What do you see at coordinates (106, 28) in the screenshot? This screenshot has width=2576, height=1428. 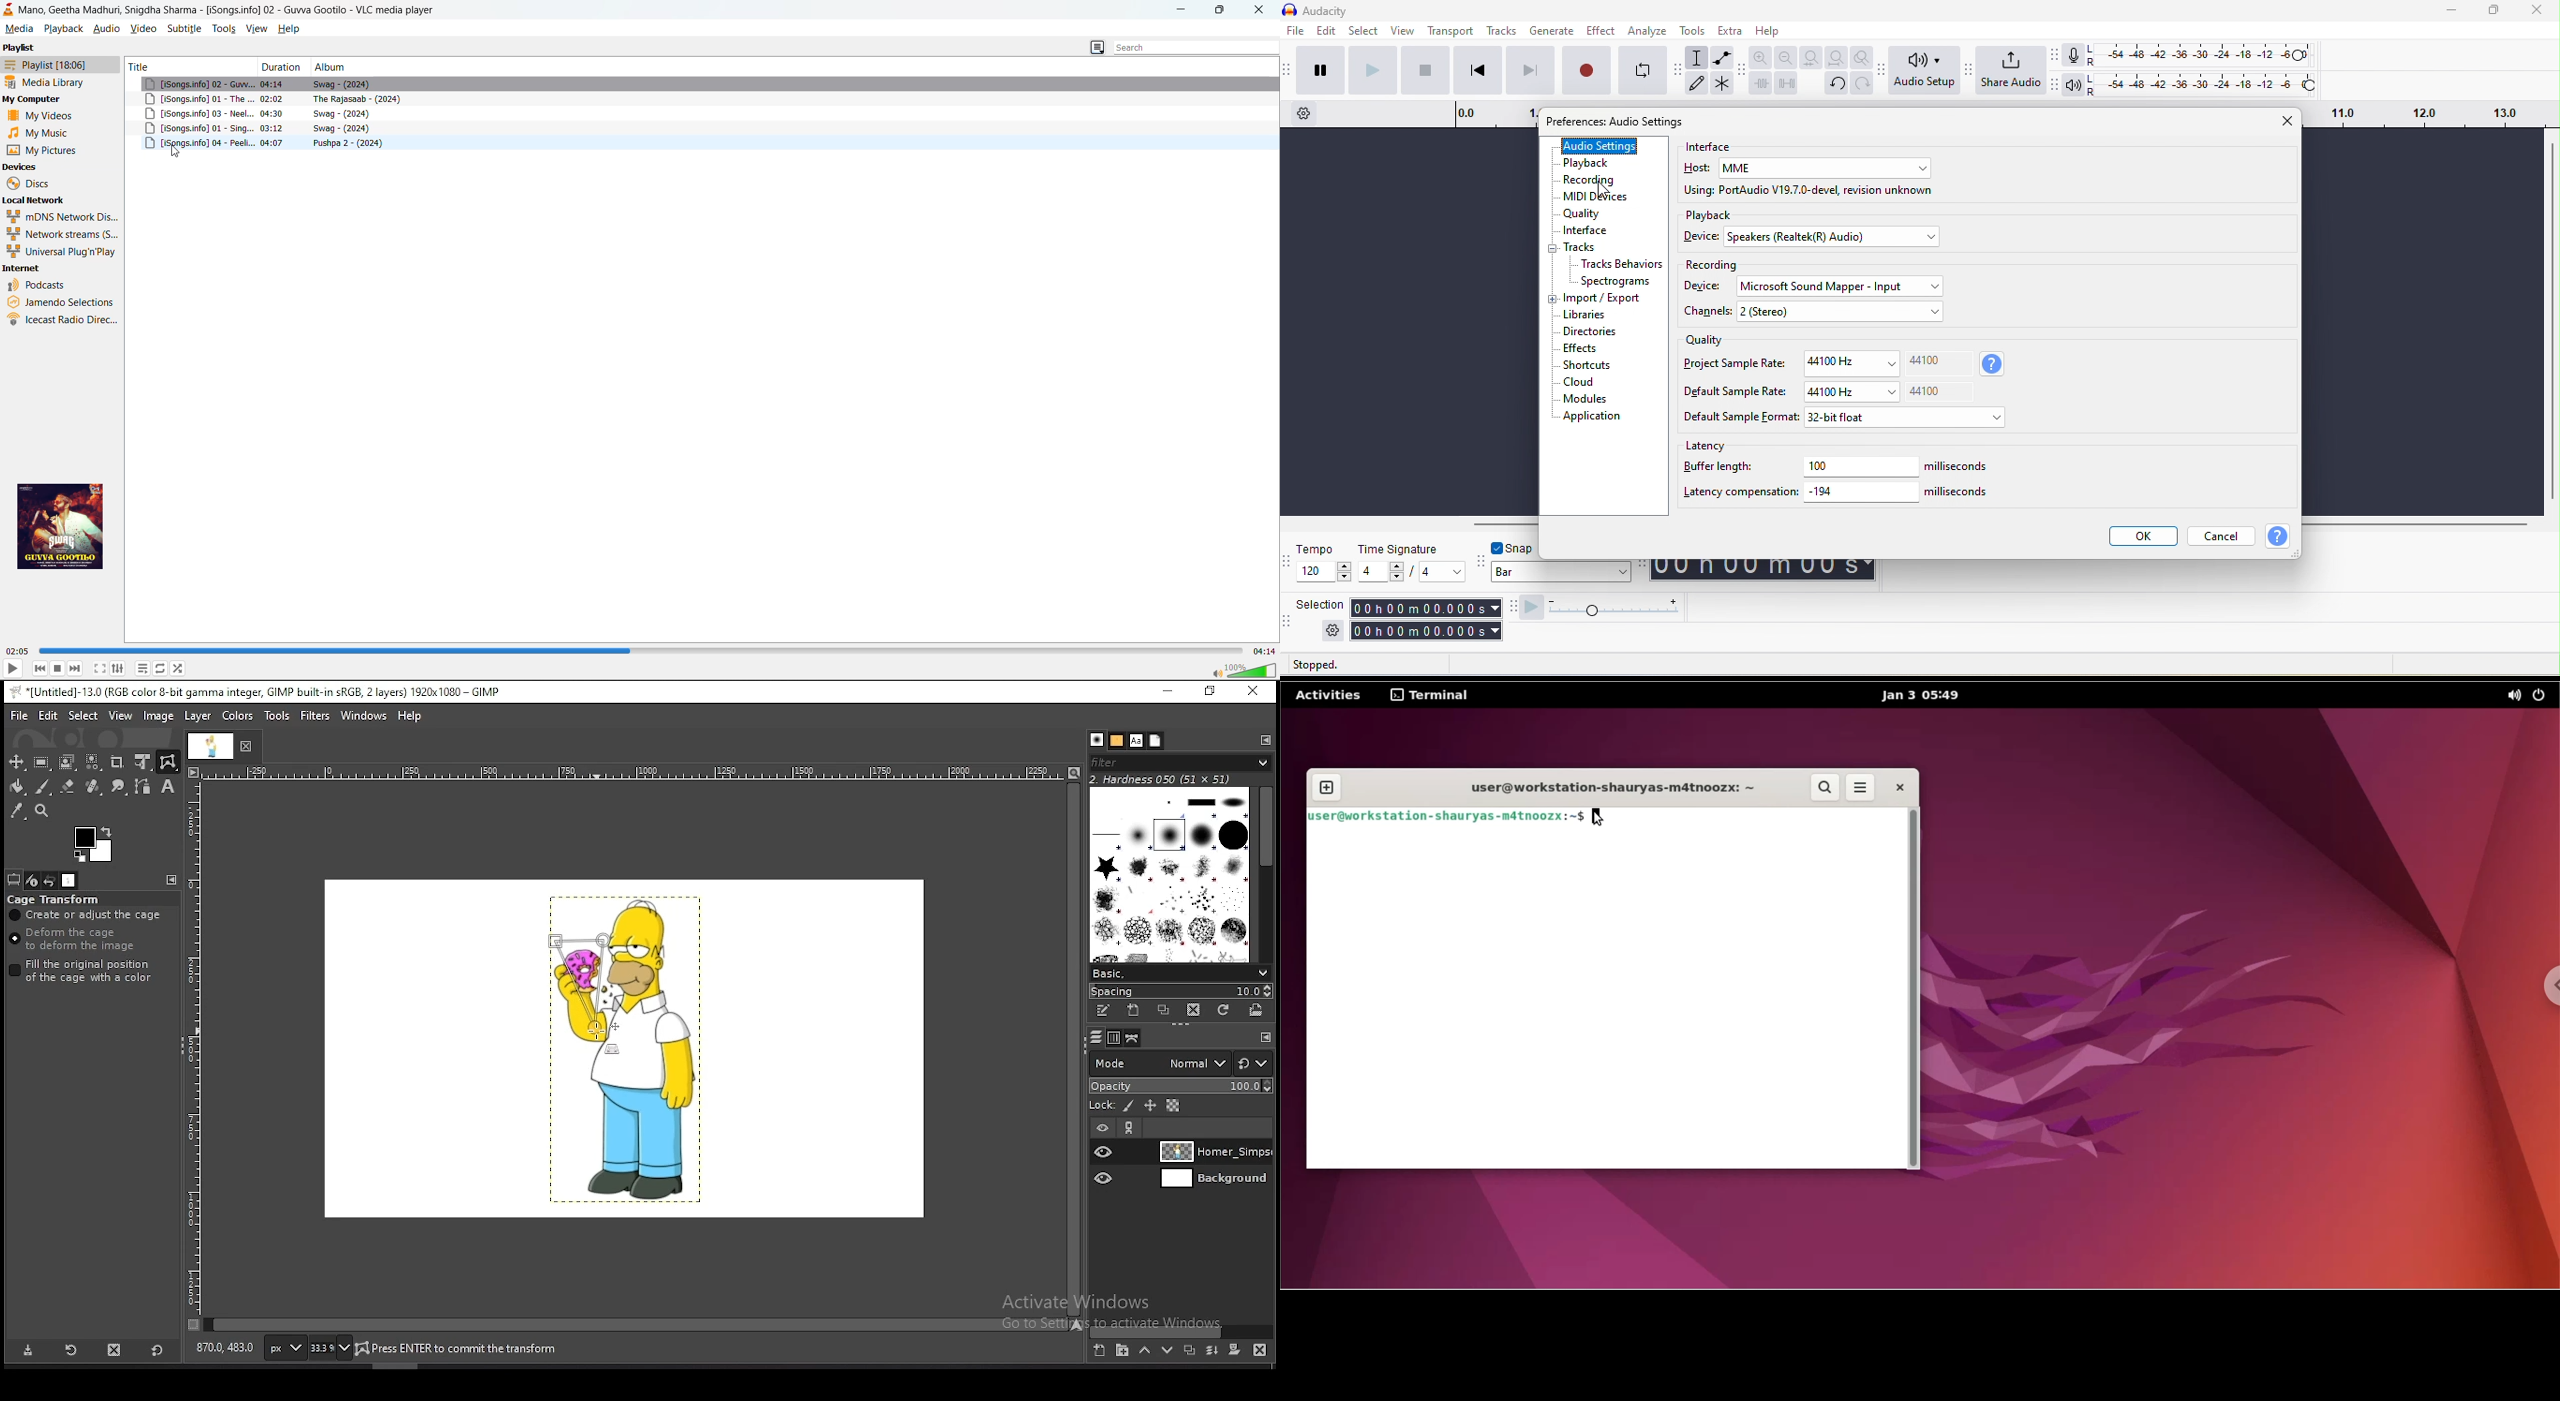 I see `audio` at bounding box center [106, 28].